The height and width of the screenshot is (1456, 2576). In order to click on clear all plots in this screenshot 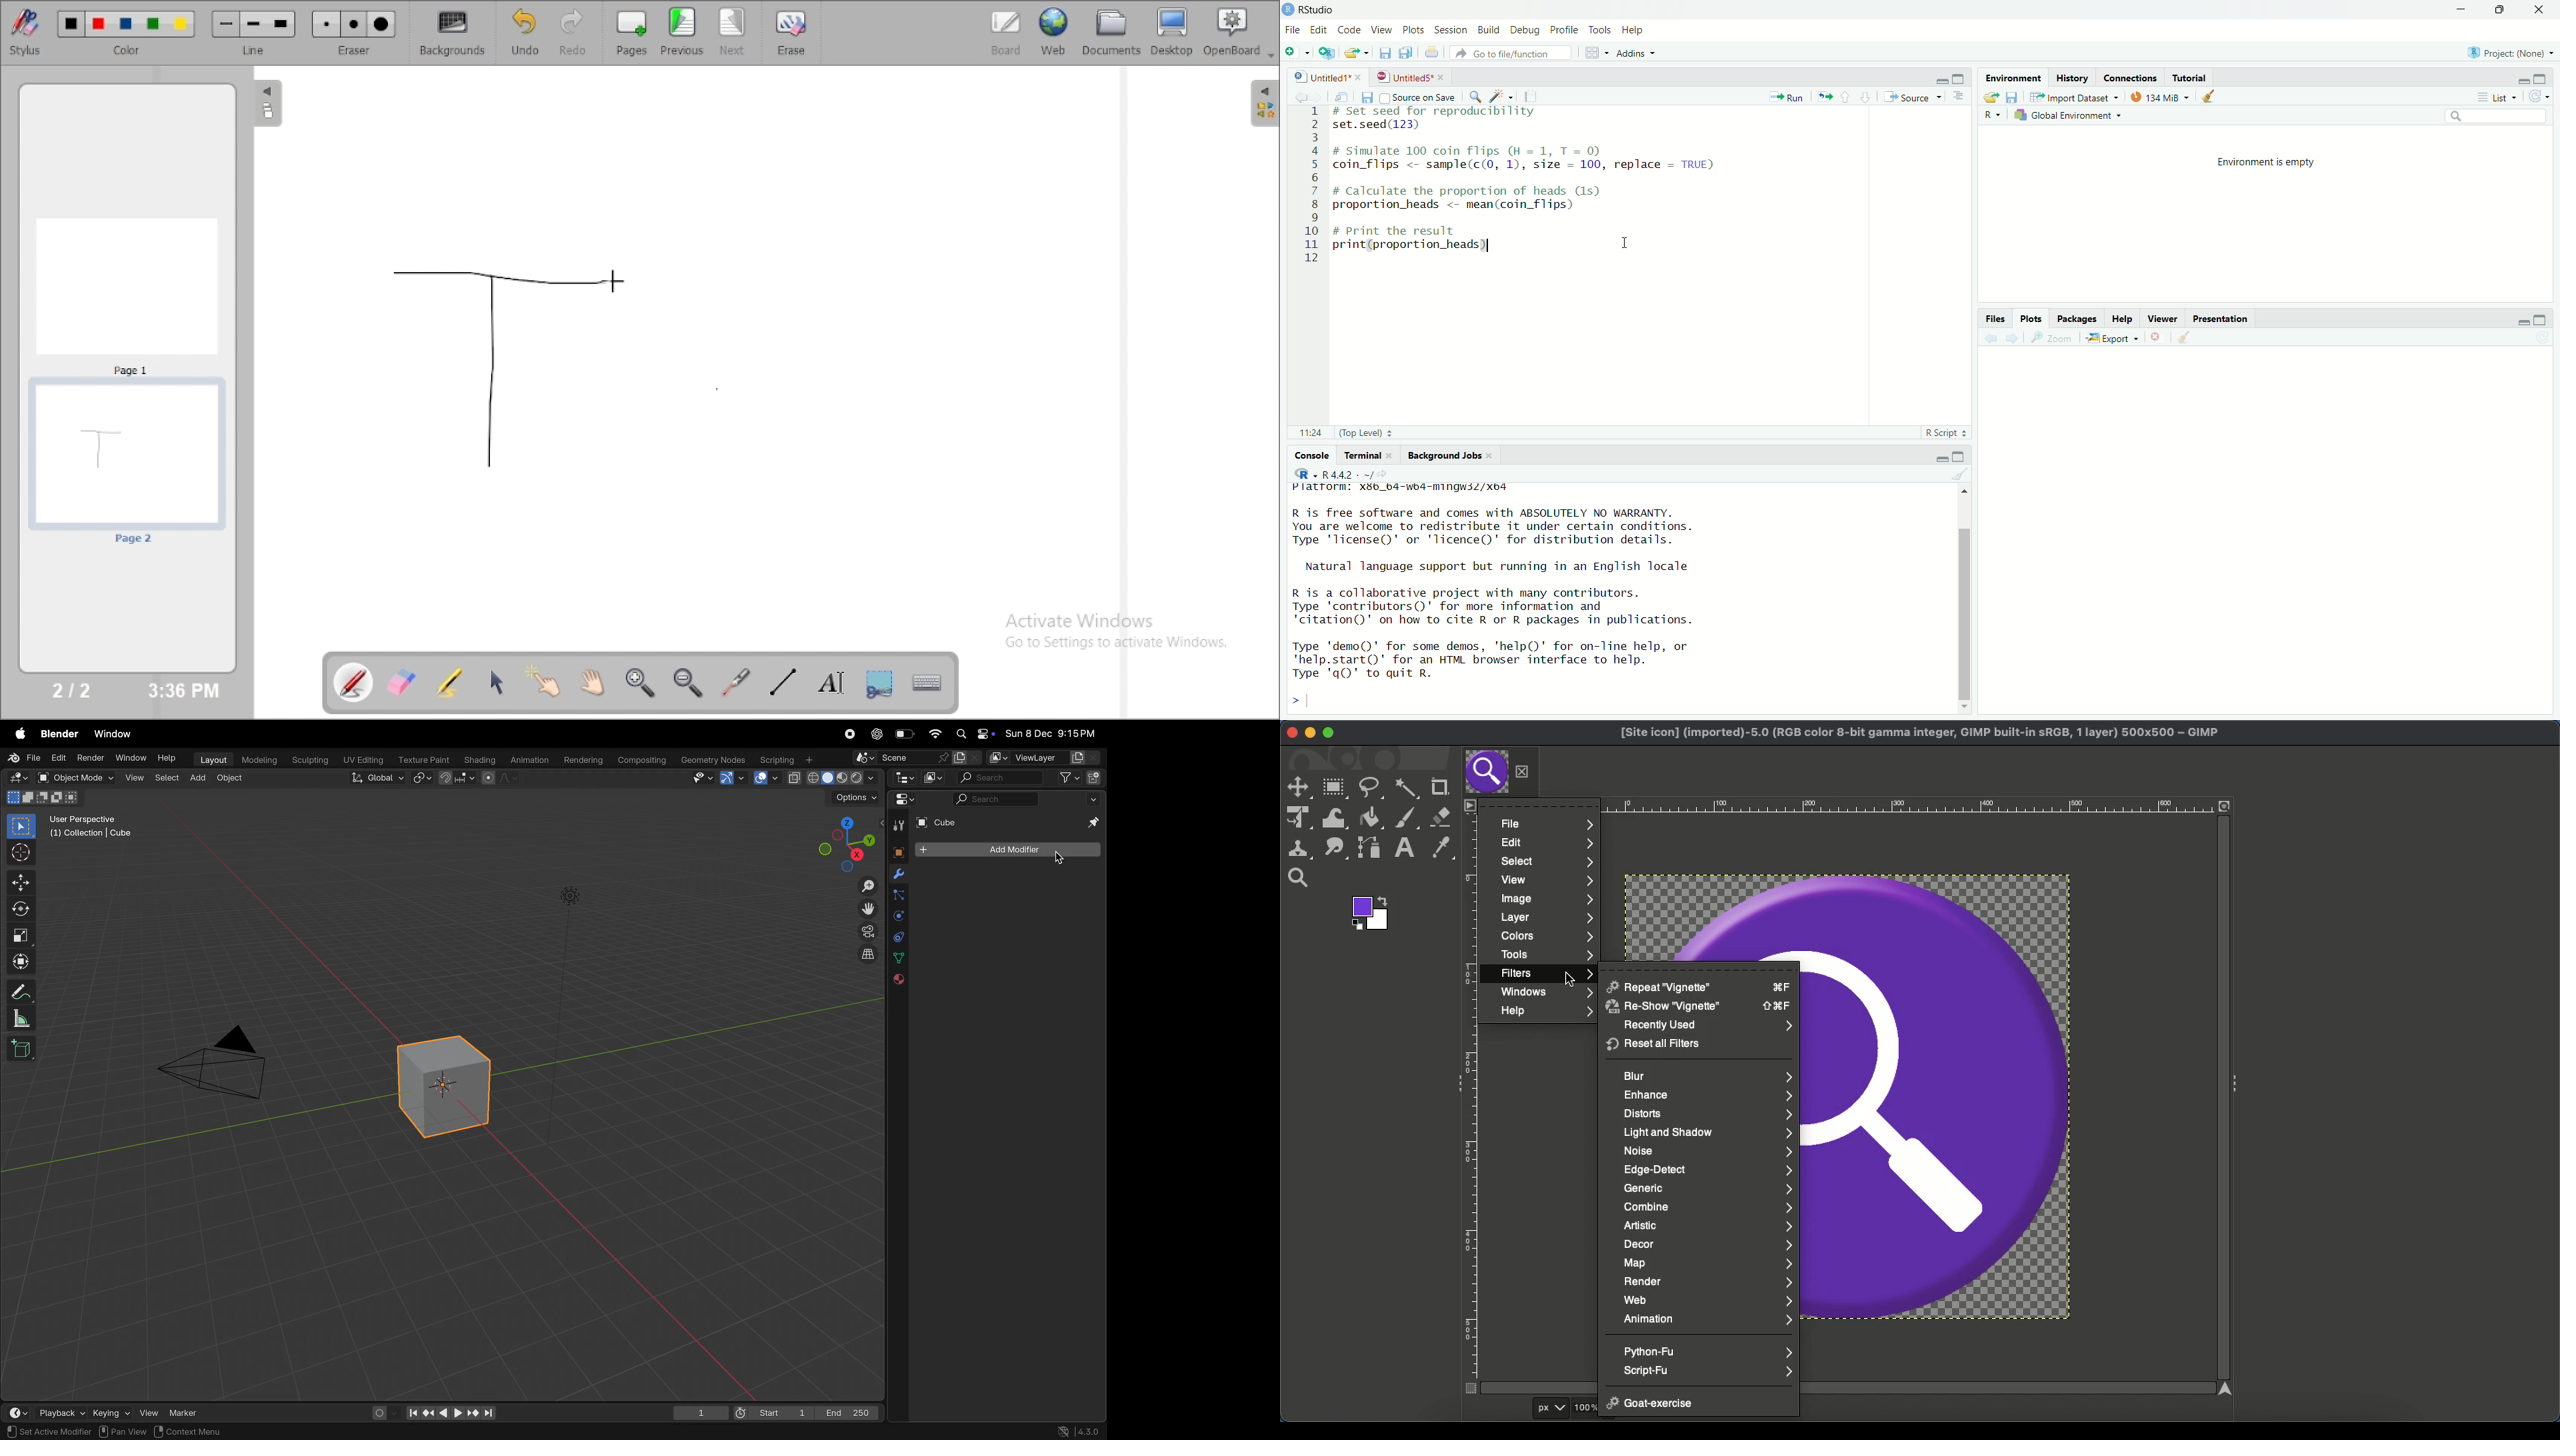, I will do `click(2185, 339)`.